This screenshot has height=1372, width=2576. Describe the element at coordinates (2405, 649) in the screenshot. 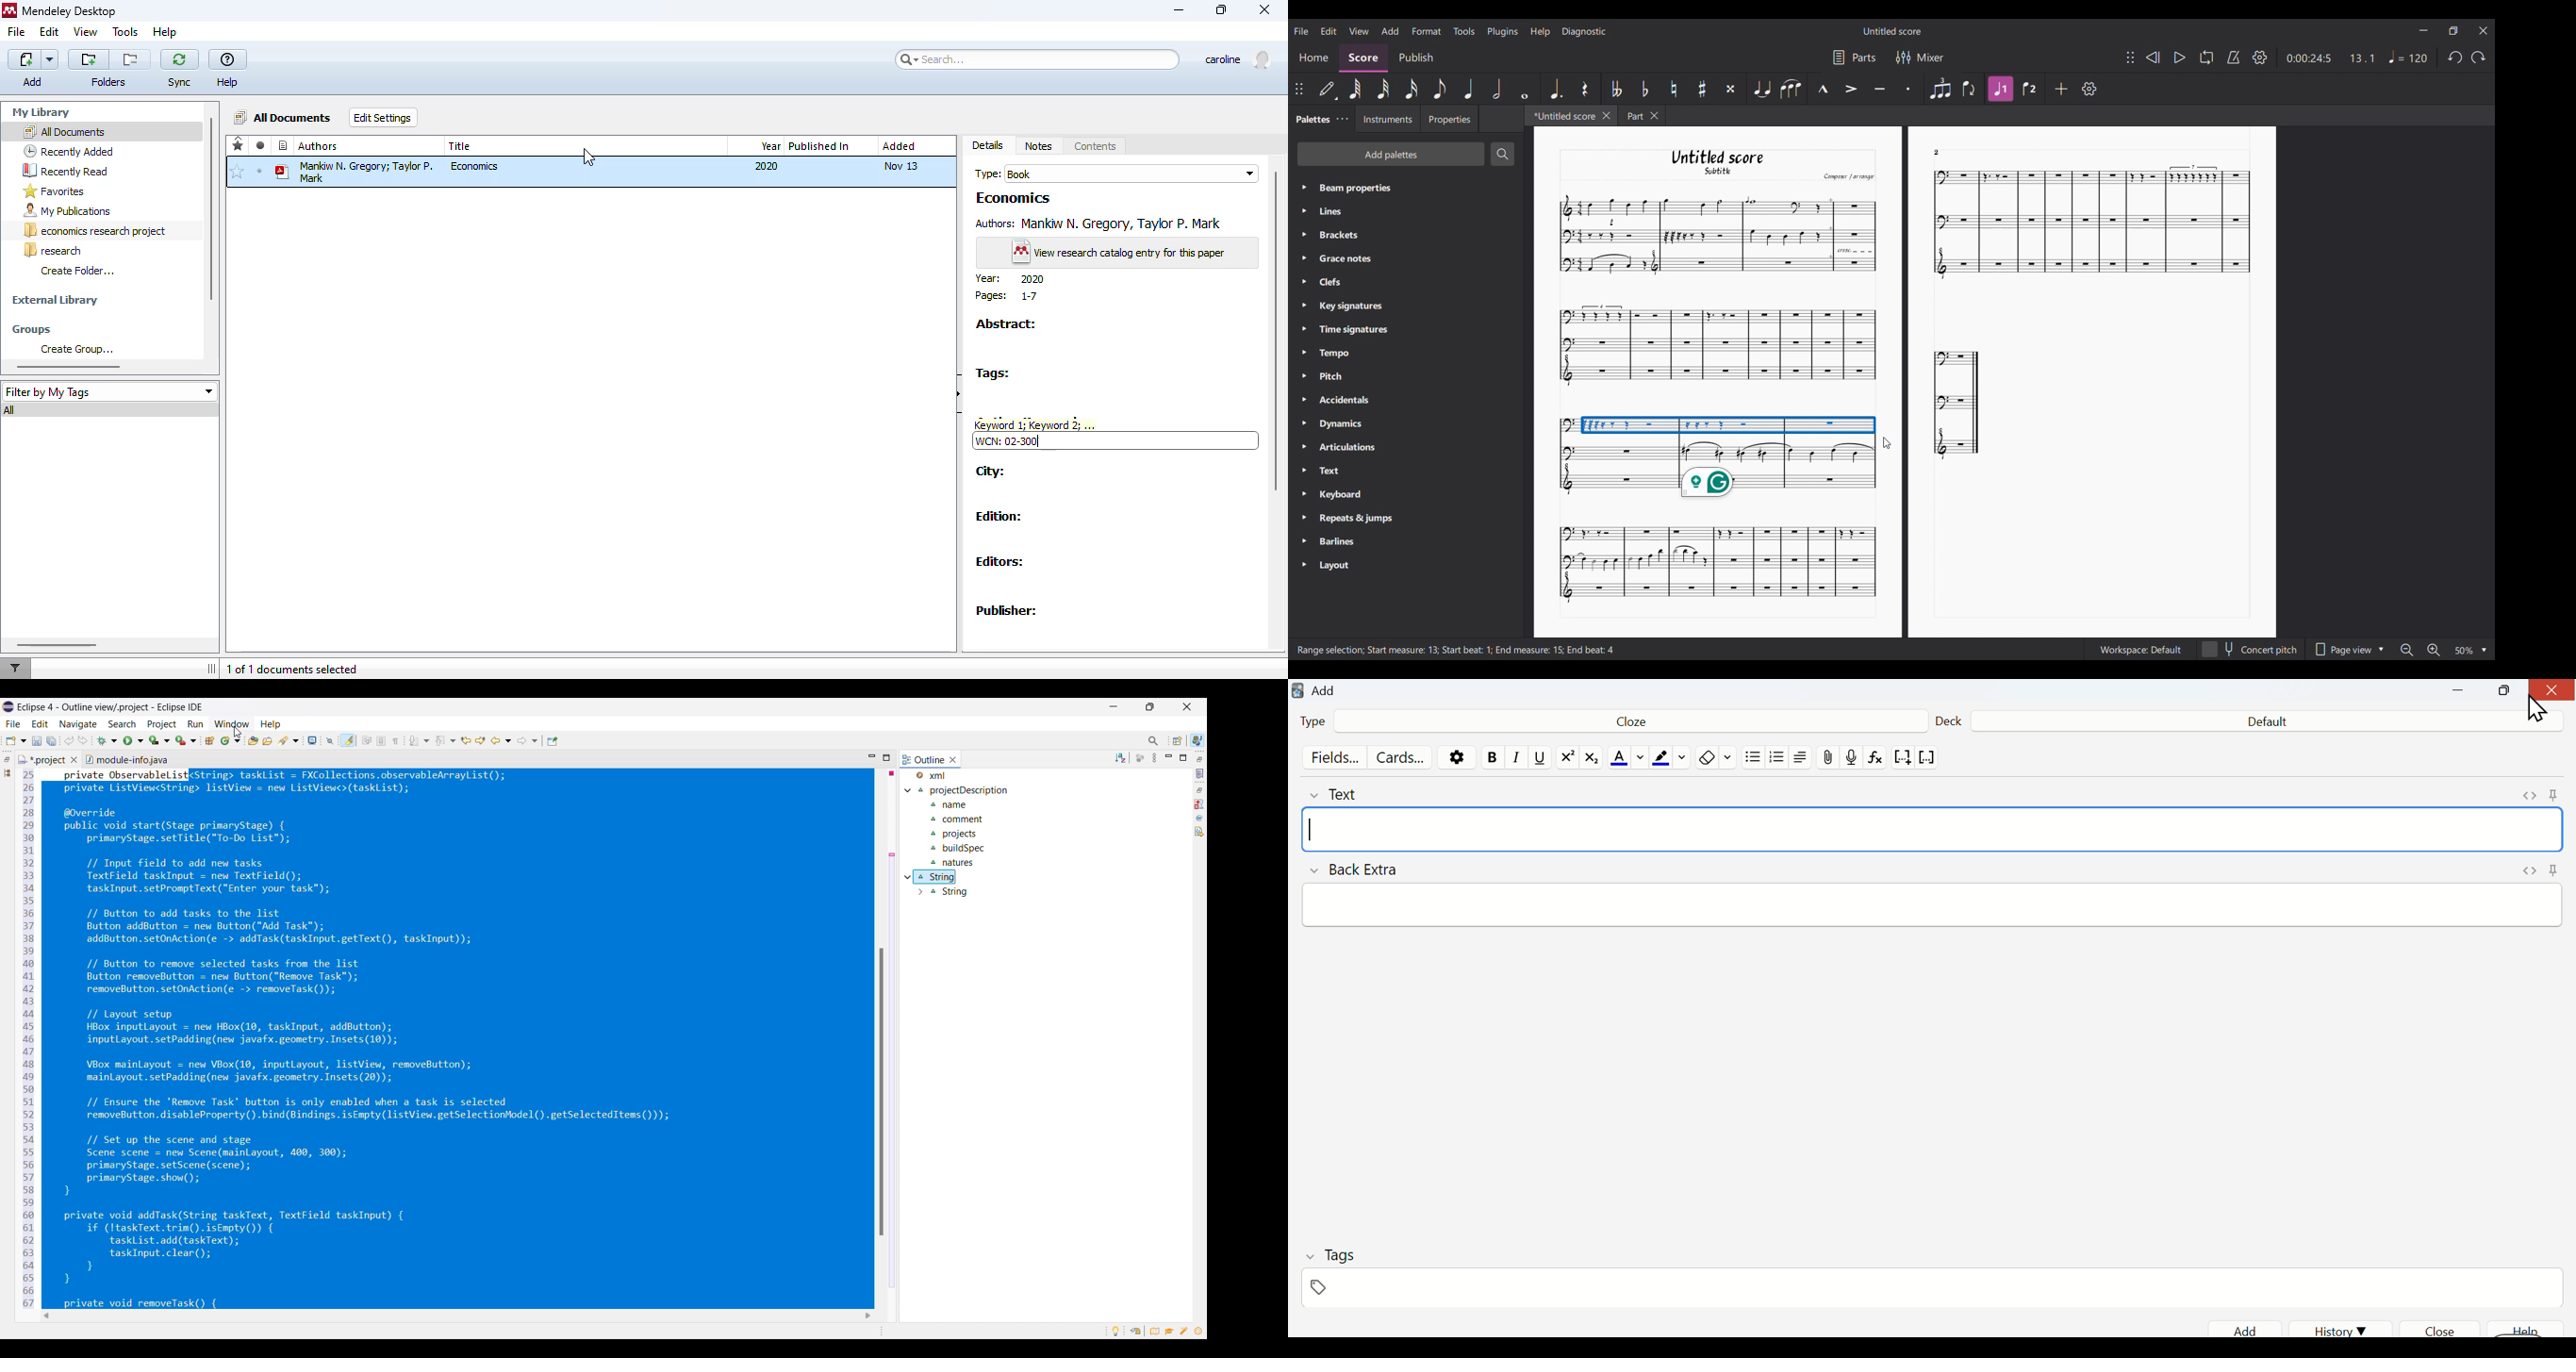

I see `Zoom out` at that location.